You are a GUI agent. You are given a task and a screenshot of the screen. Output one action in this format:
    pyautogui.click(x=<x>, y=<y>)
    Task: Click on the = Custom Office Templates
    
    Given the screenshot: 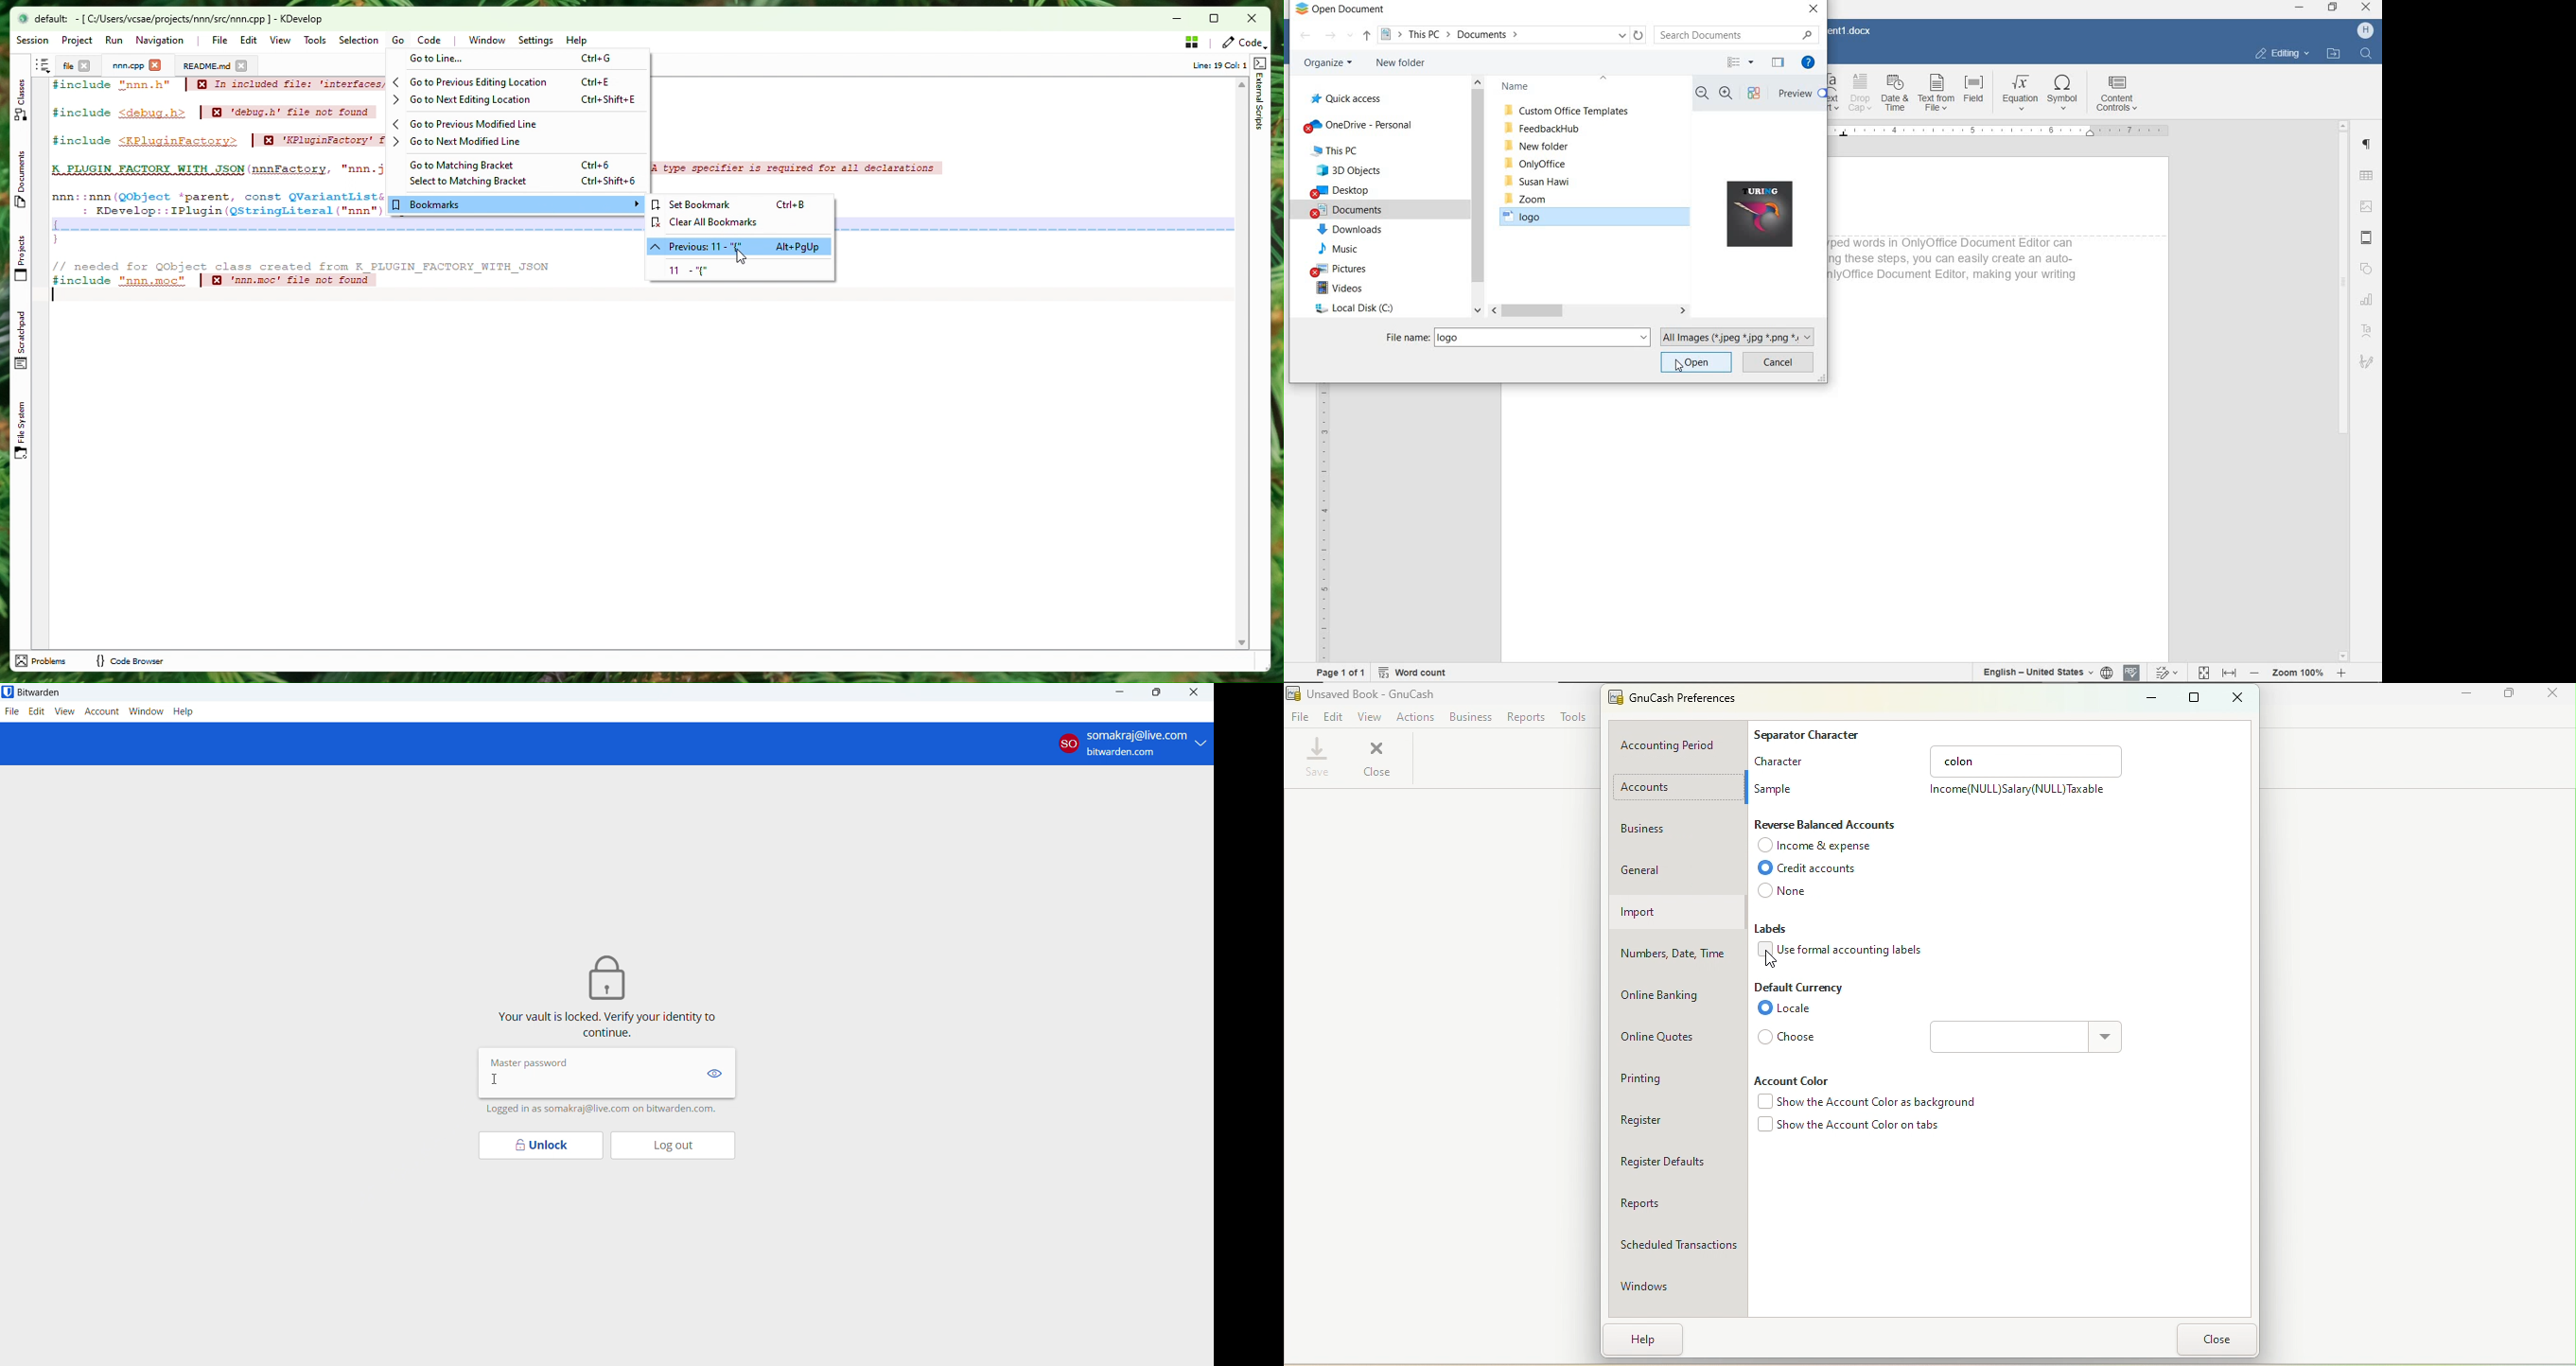 What is the action you would take?
    pyautogui.click(x=1569, y=111)
    